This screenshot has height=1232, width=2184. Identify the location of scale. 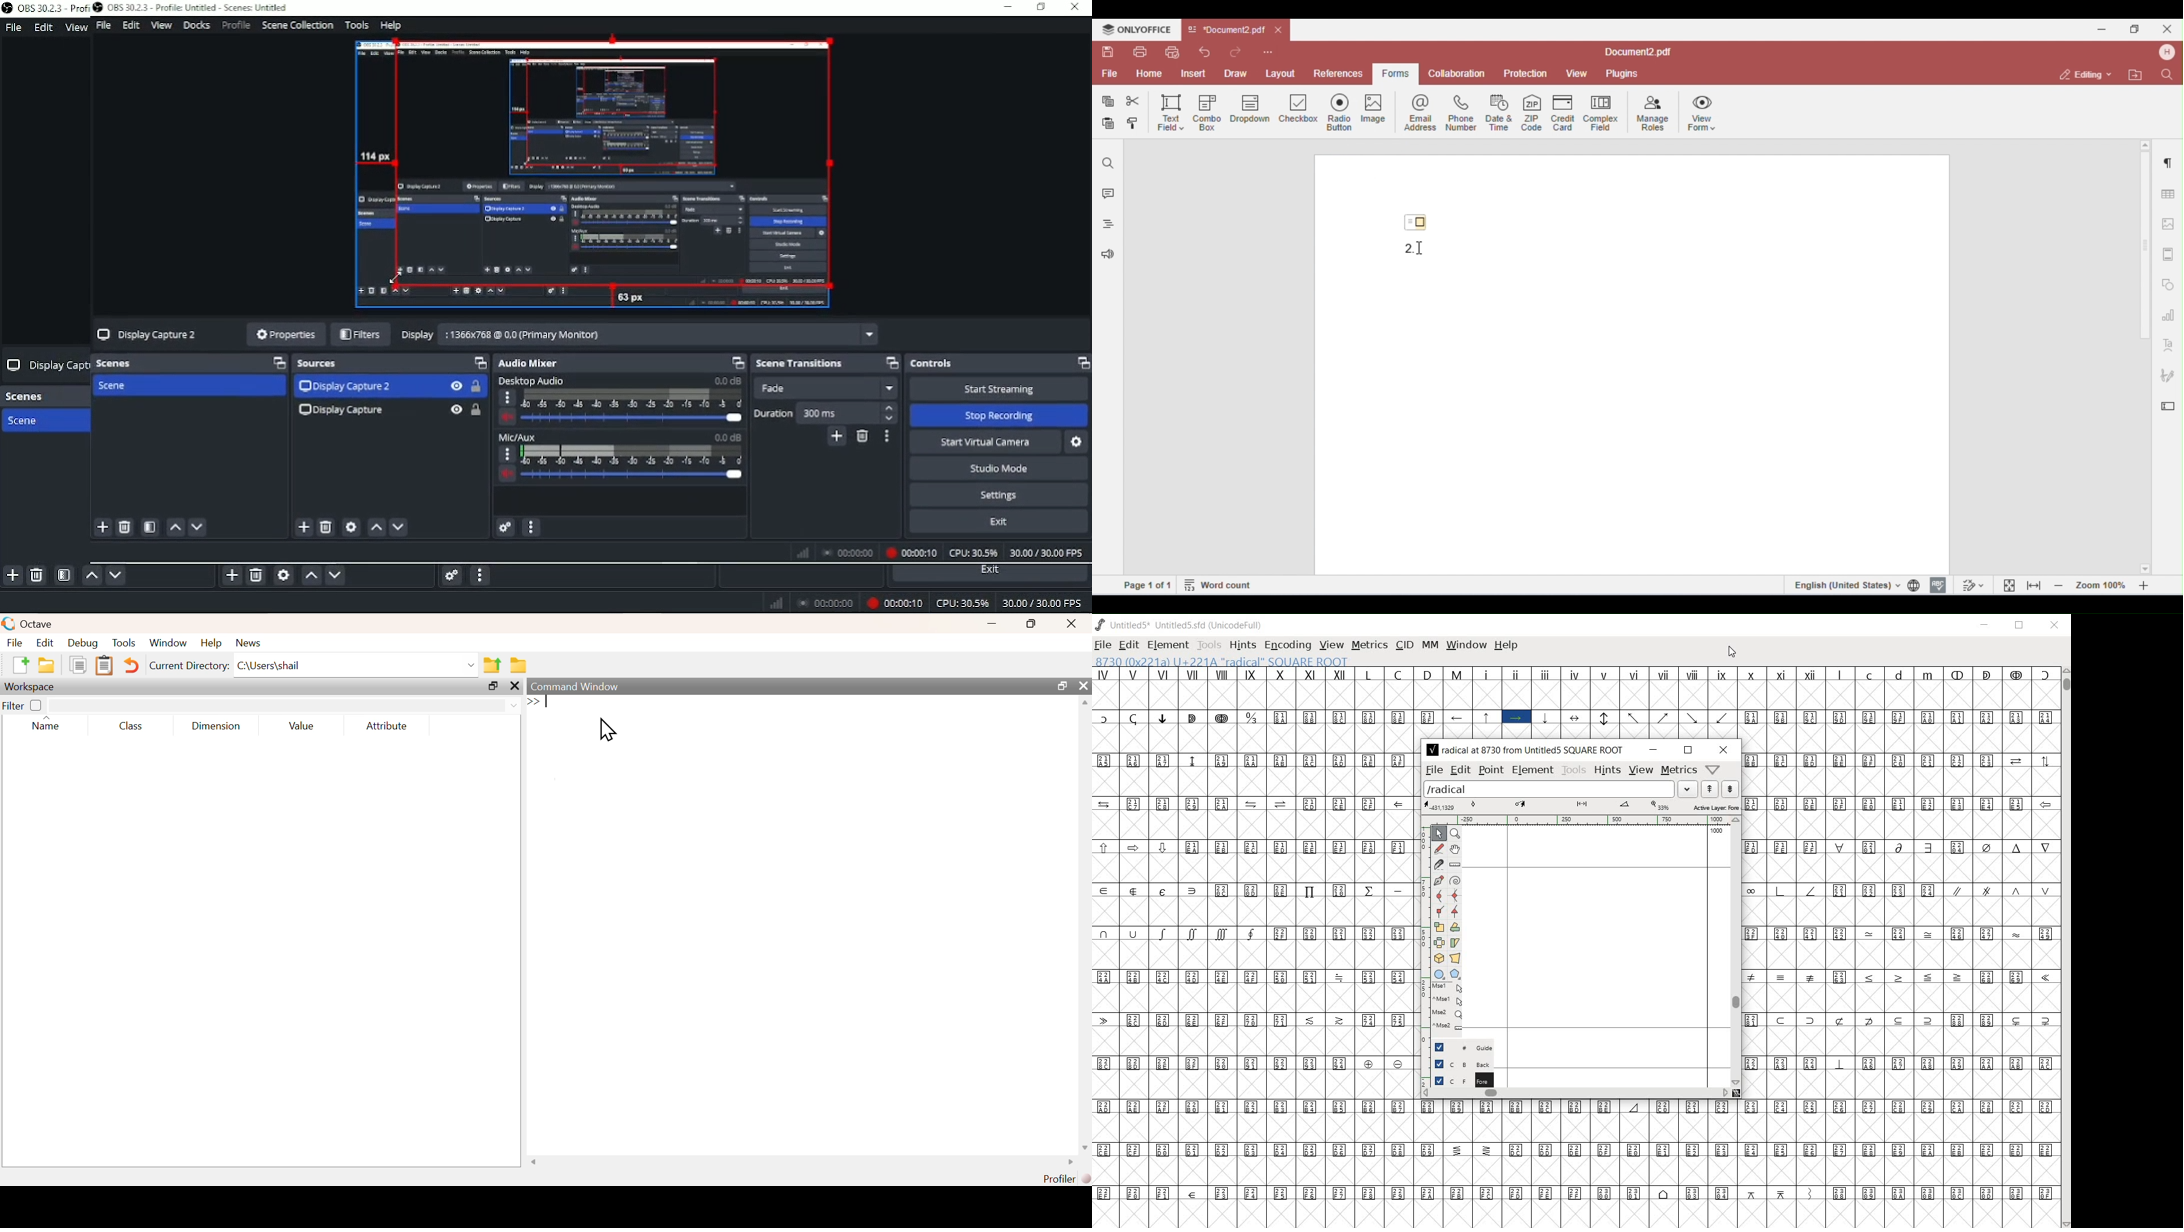
(636, 401).